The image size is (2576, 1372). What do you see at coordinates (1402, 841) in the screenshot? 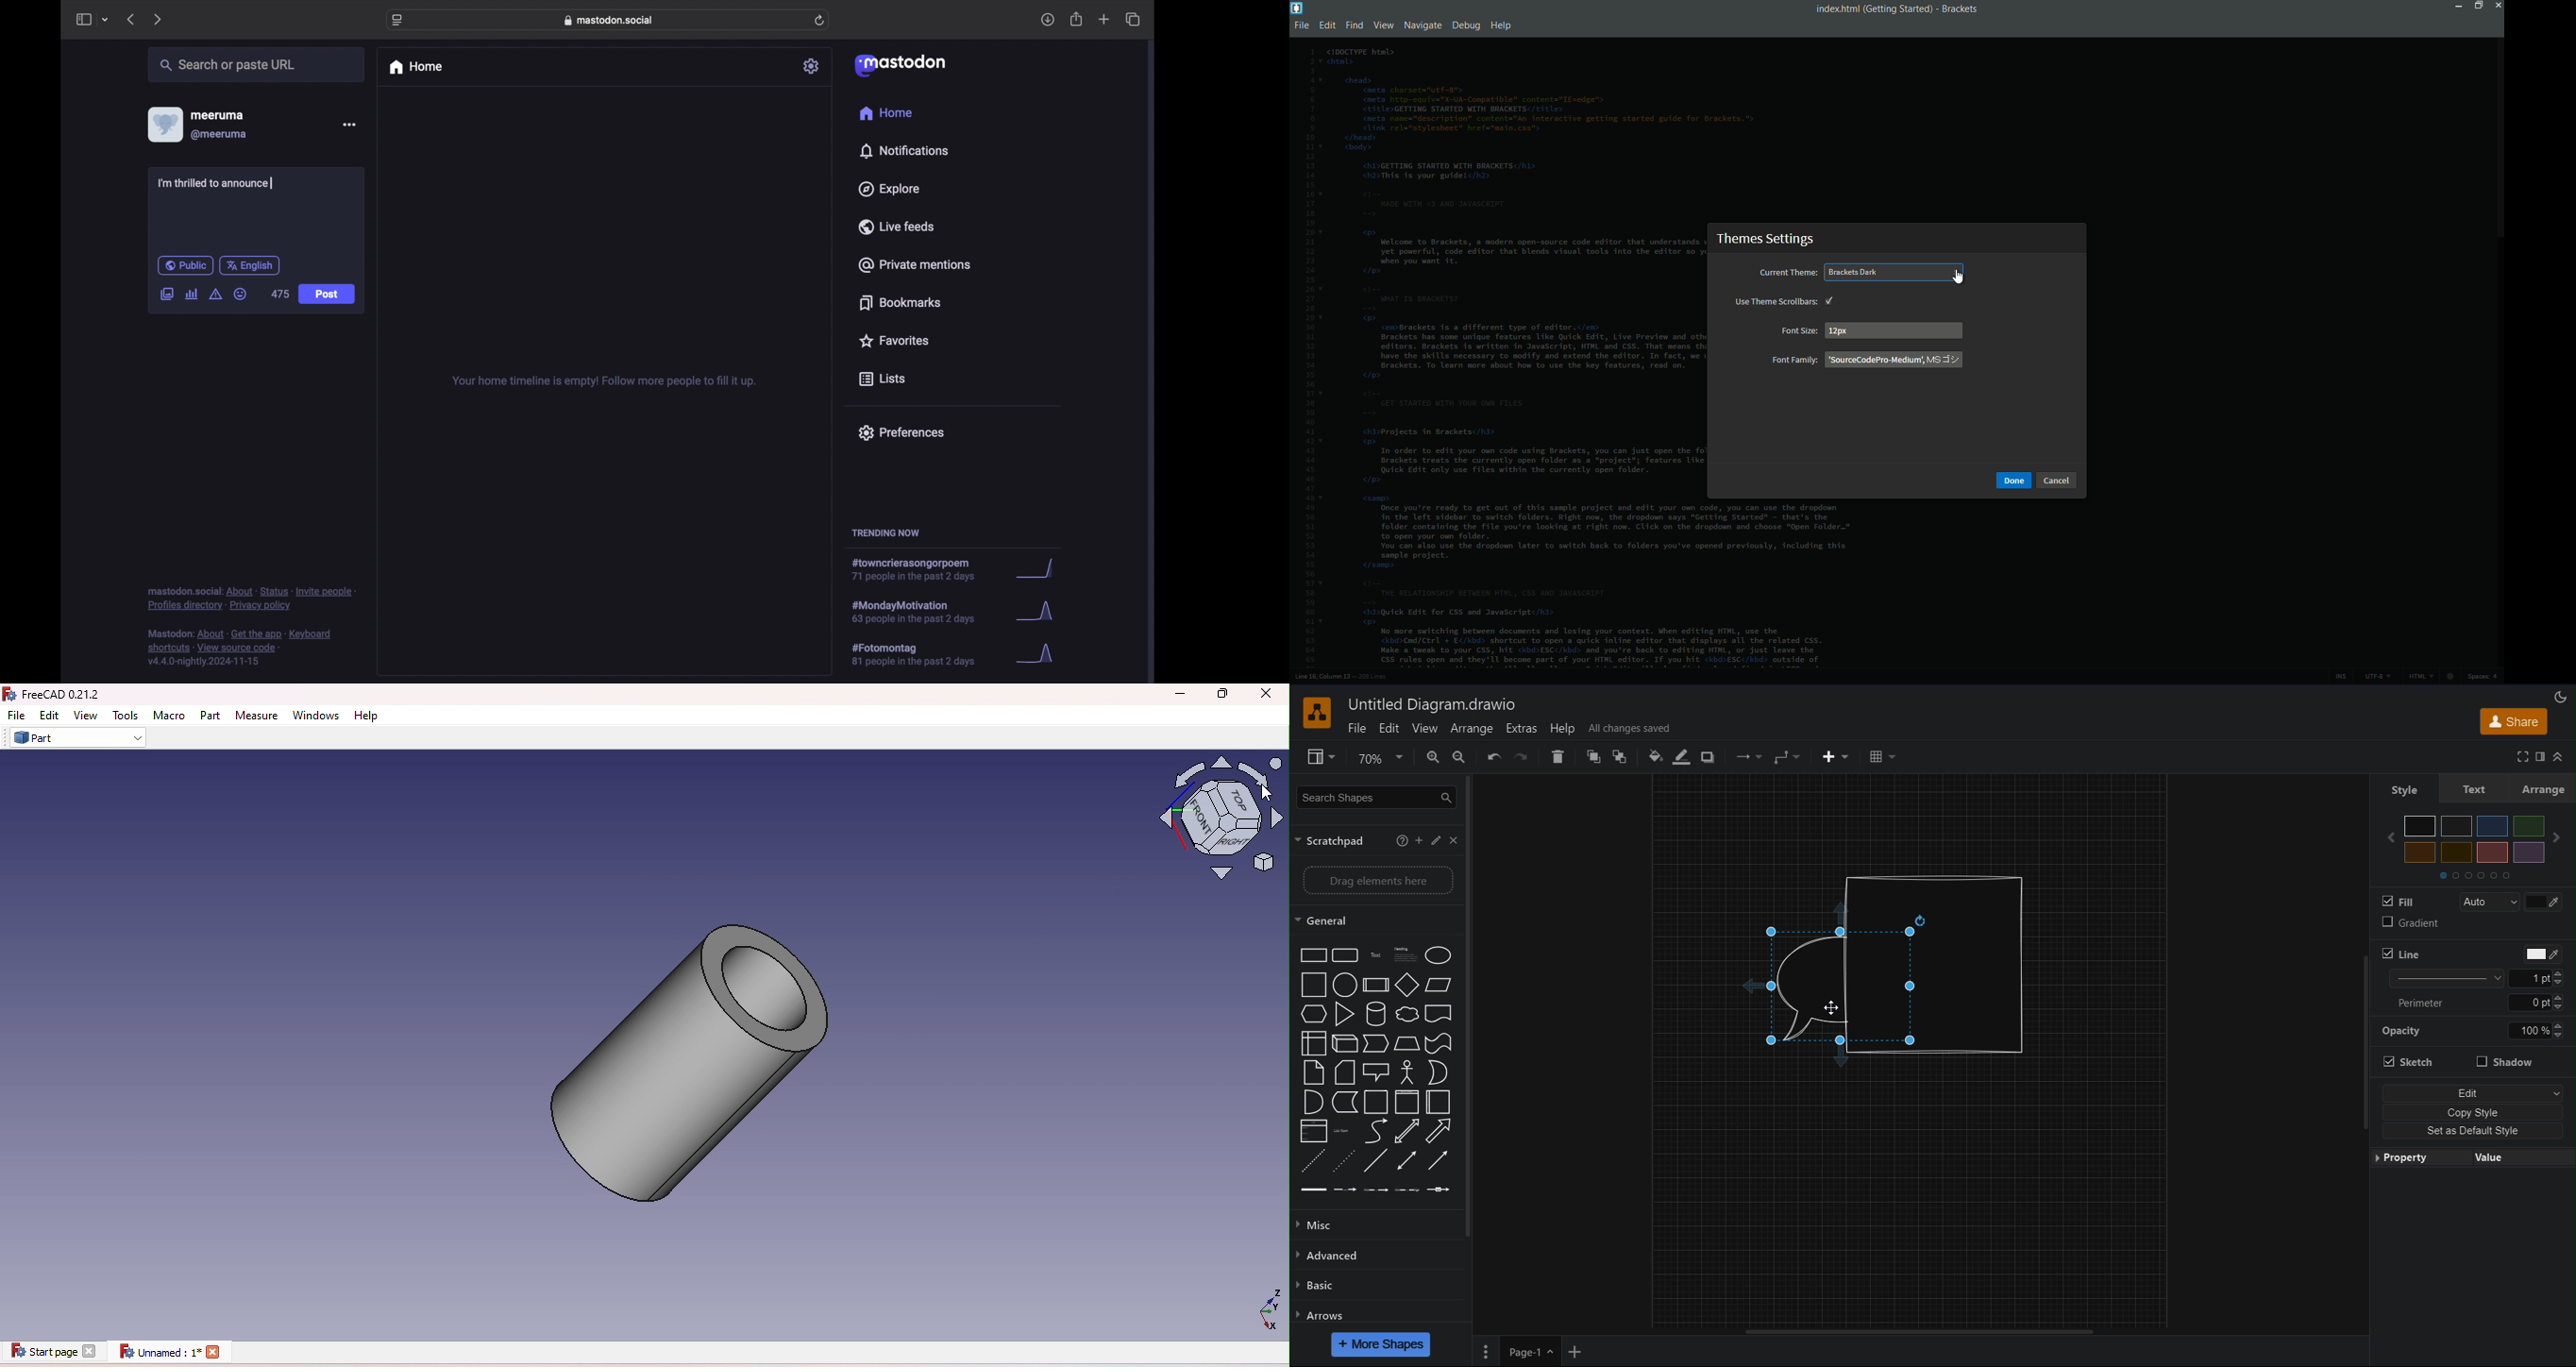
I see `More information` at bounding box center [1402, 841].